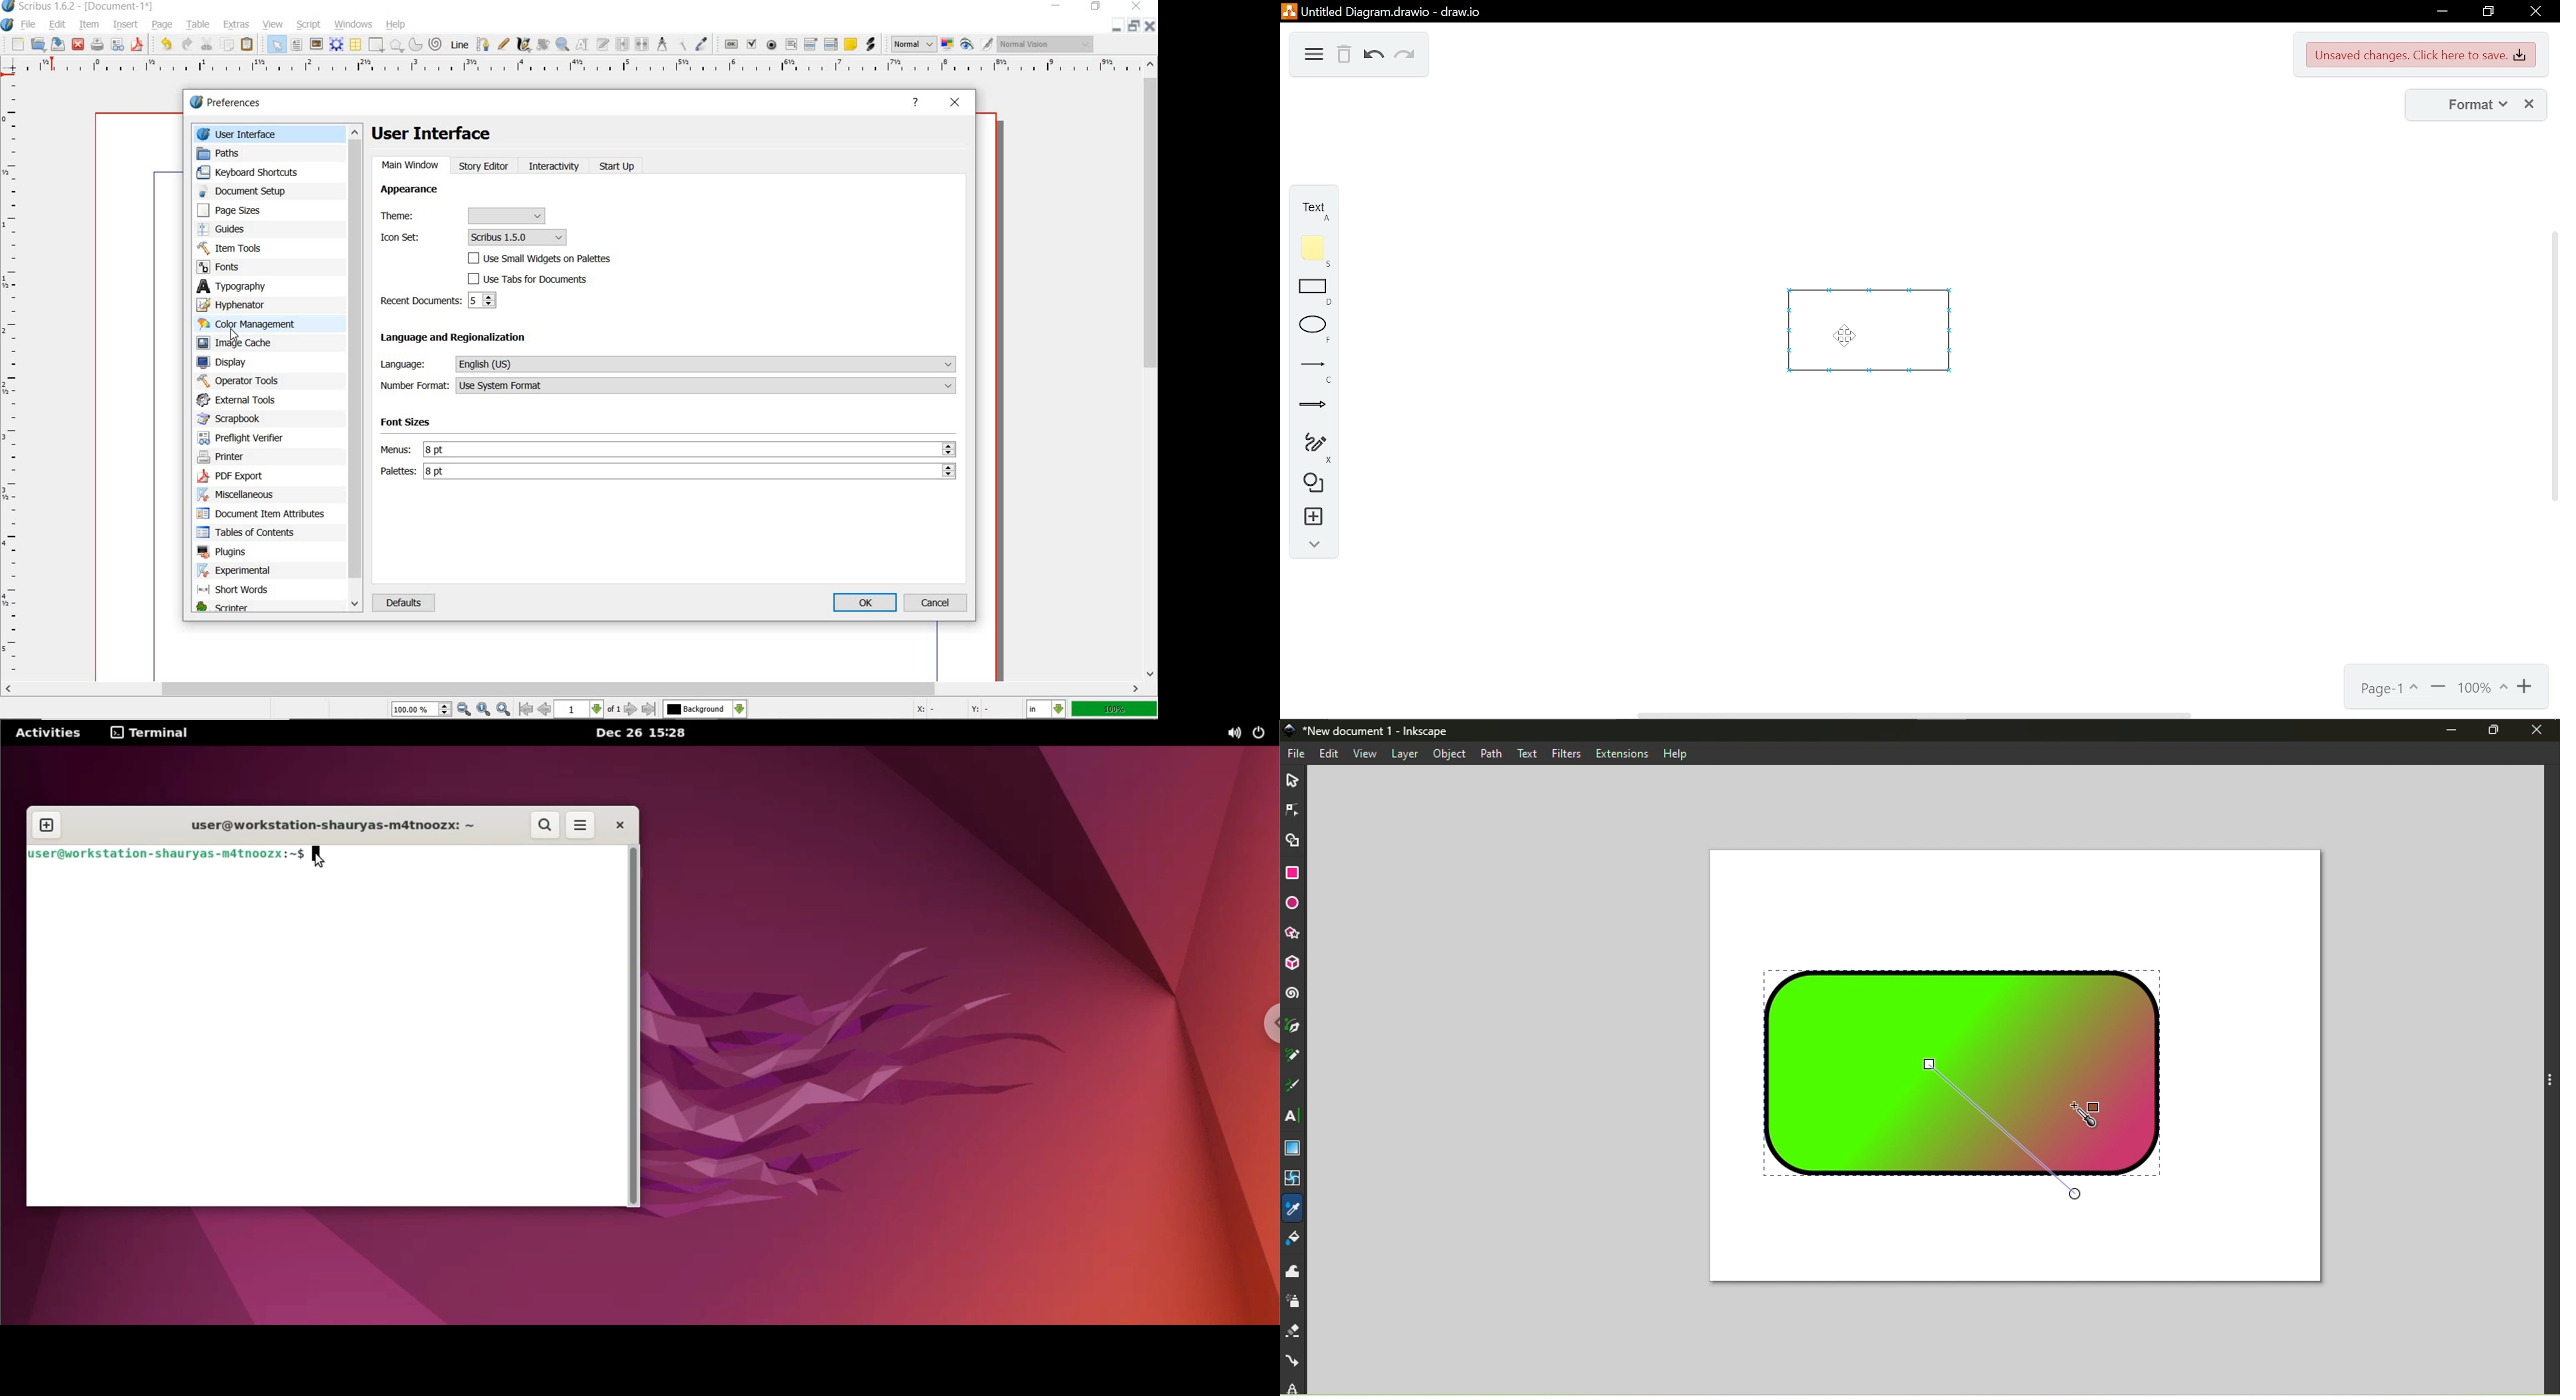  Describe the element at coordinates (166, 44) in the screenshot. I see `undo` at that location.